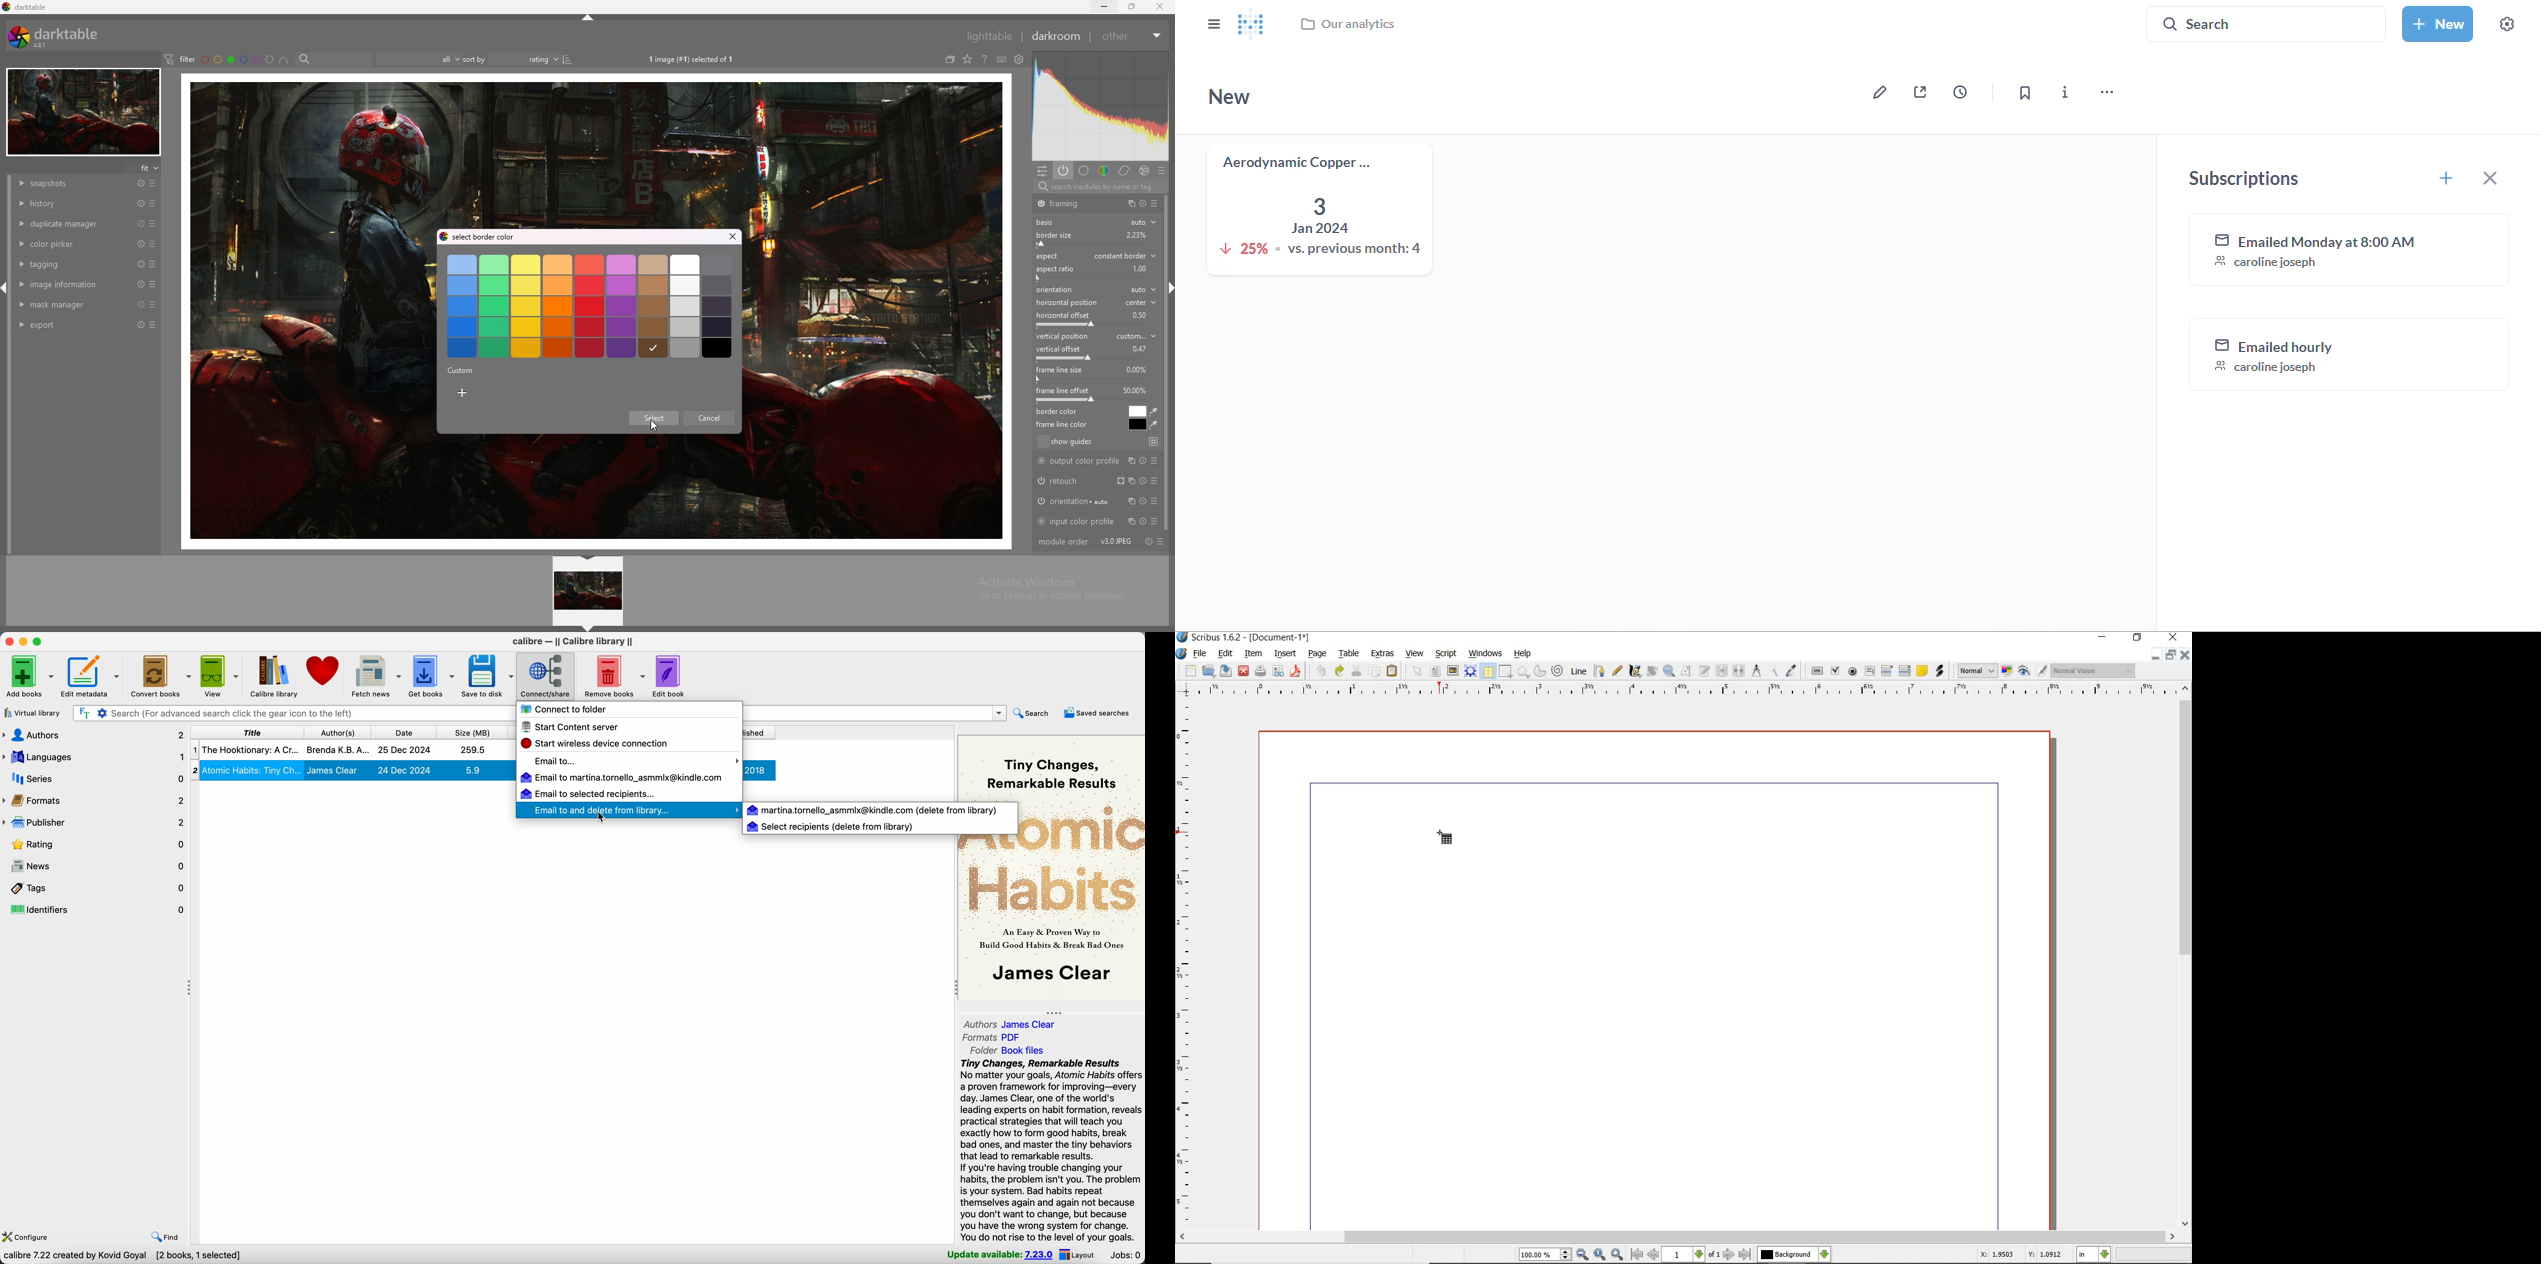 Image resolution: width=2548 pixels, height=1288 pixels. I want to click on image information, so click(73, 284).